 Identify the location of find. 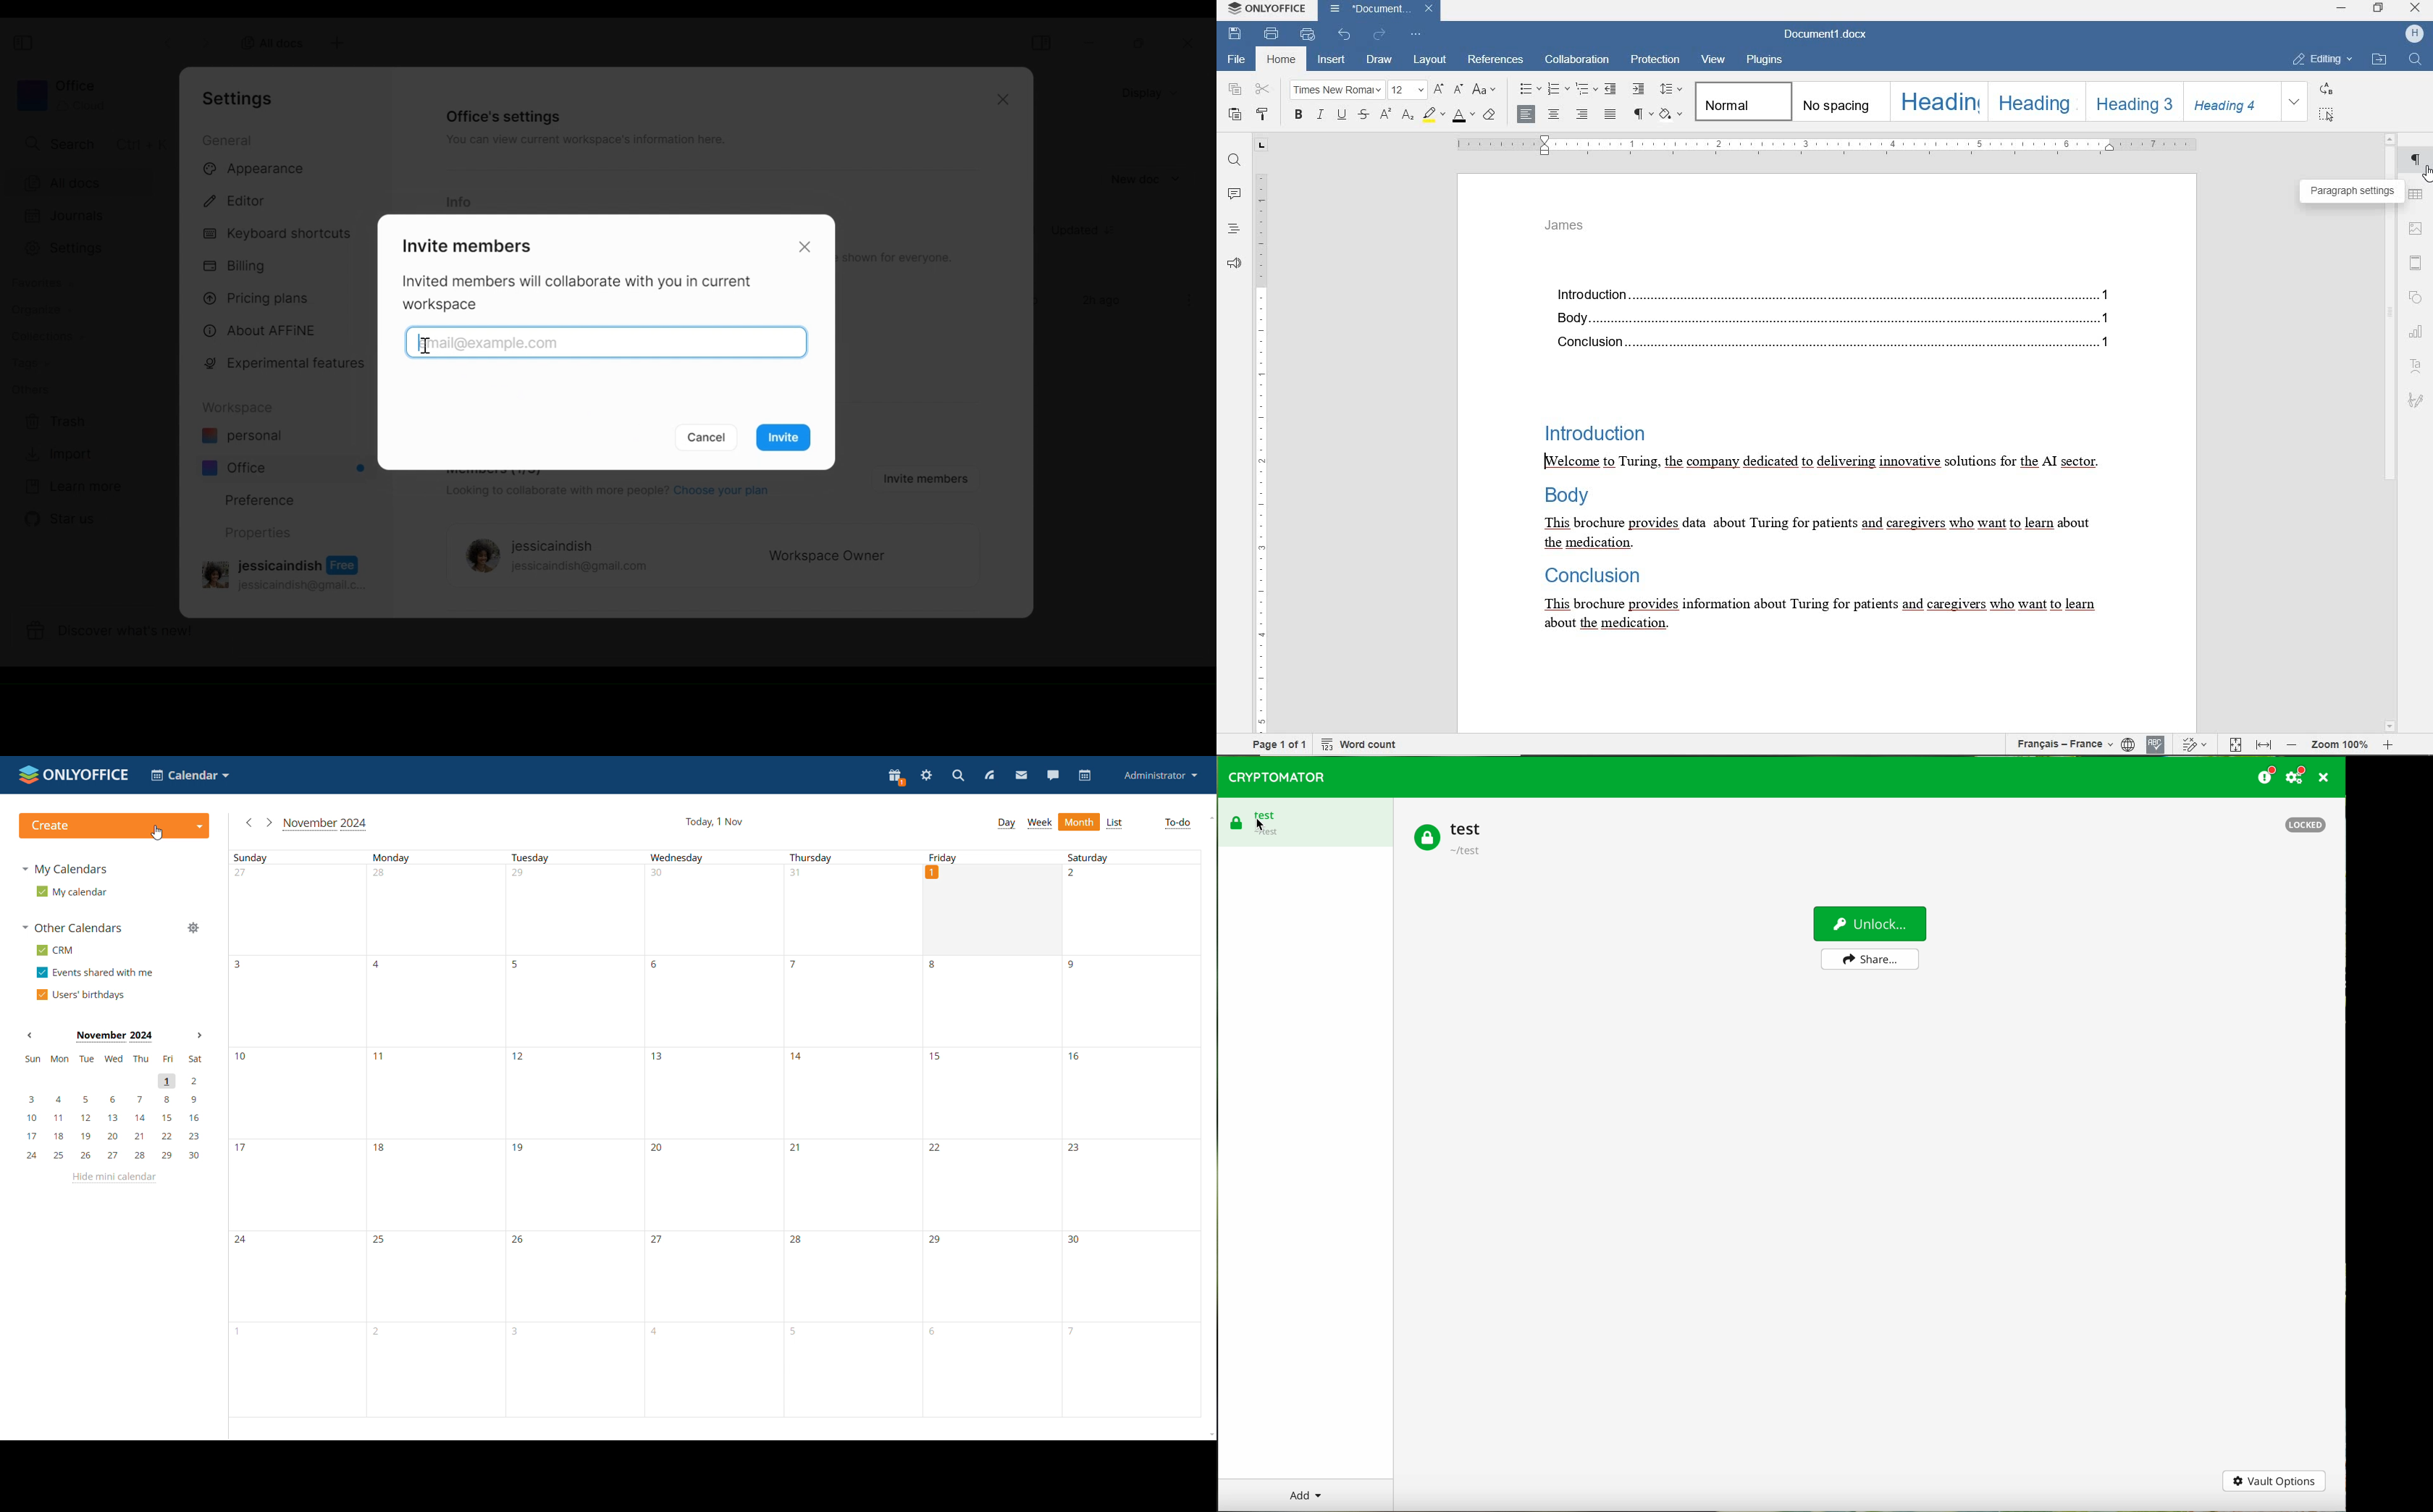
(1235, 159).